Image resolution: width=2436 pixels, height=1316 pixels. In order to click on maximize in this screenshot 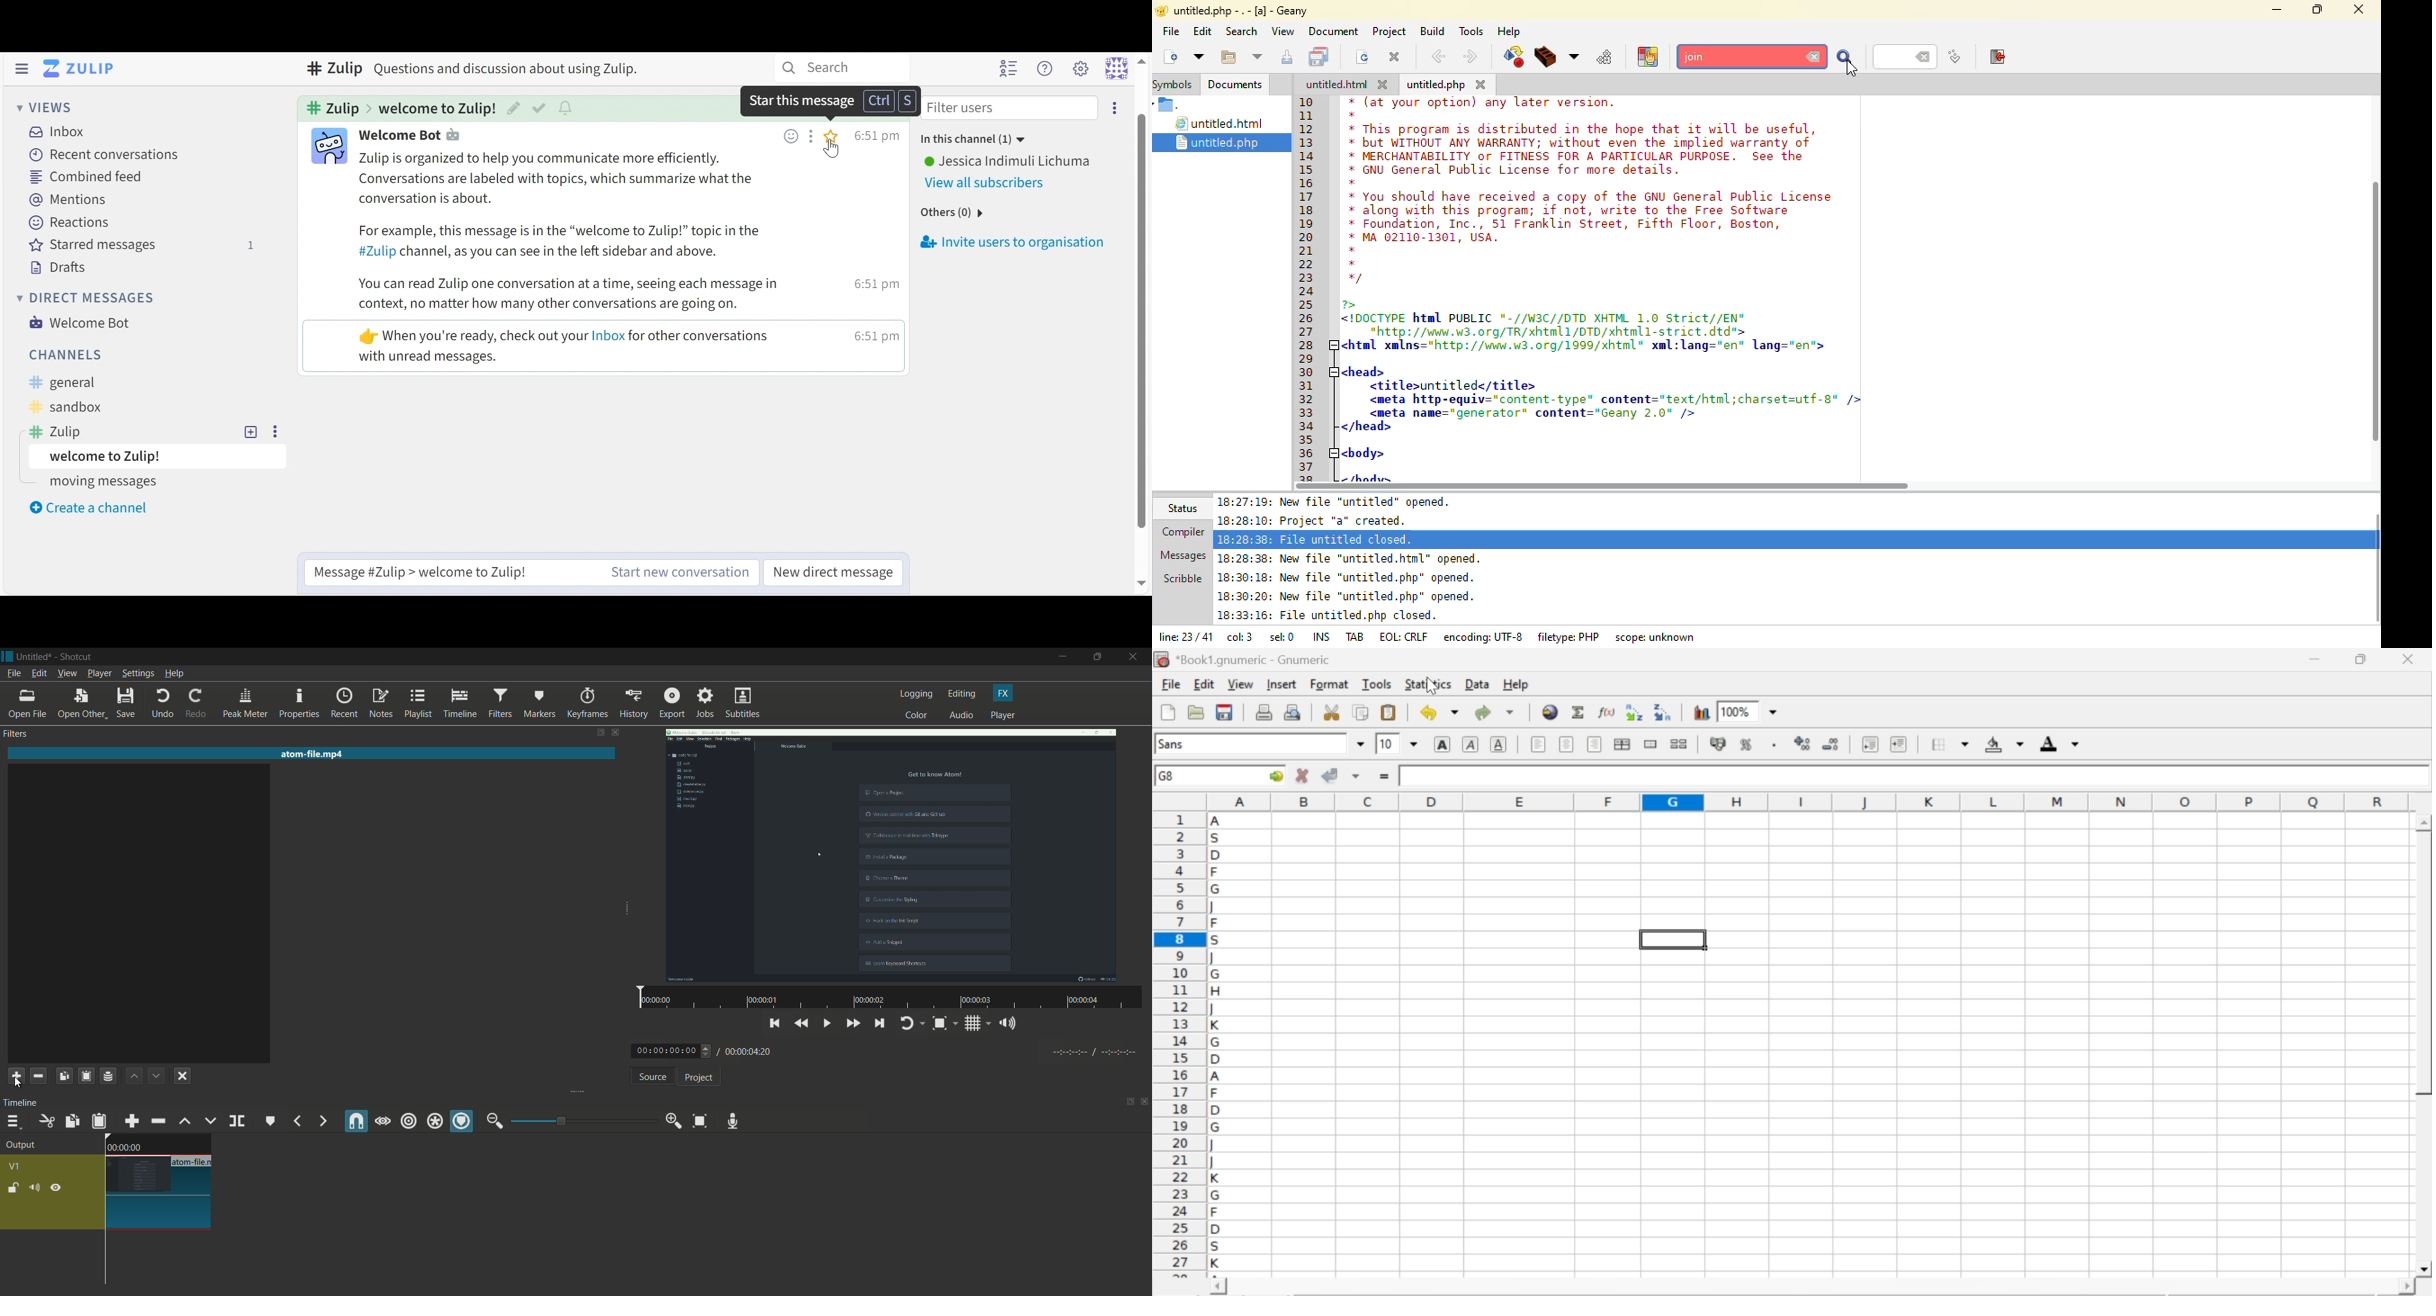, I will do `click(1099, 657)`.